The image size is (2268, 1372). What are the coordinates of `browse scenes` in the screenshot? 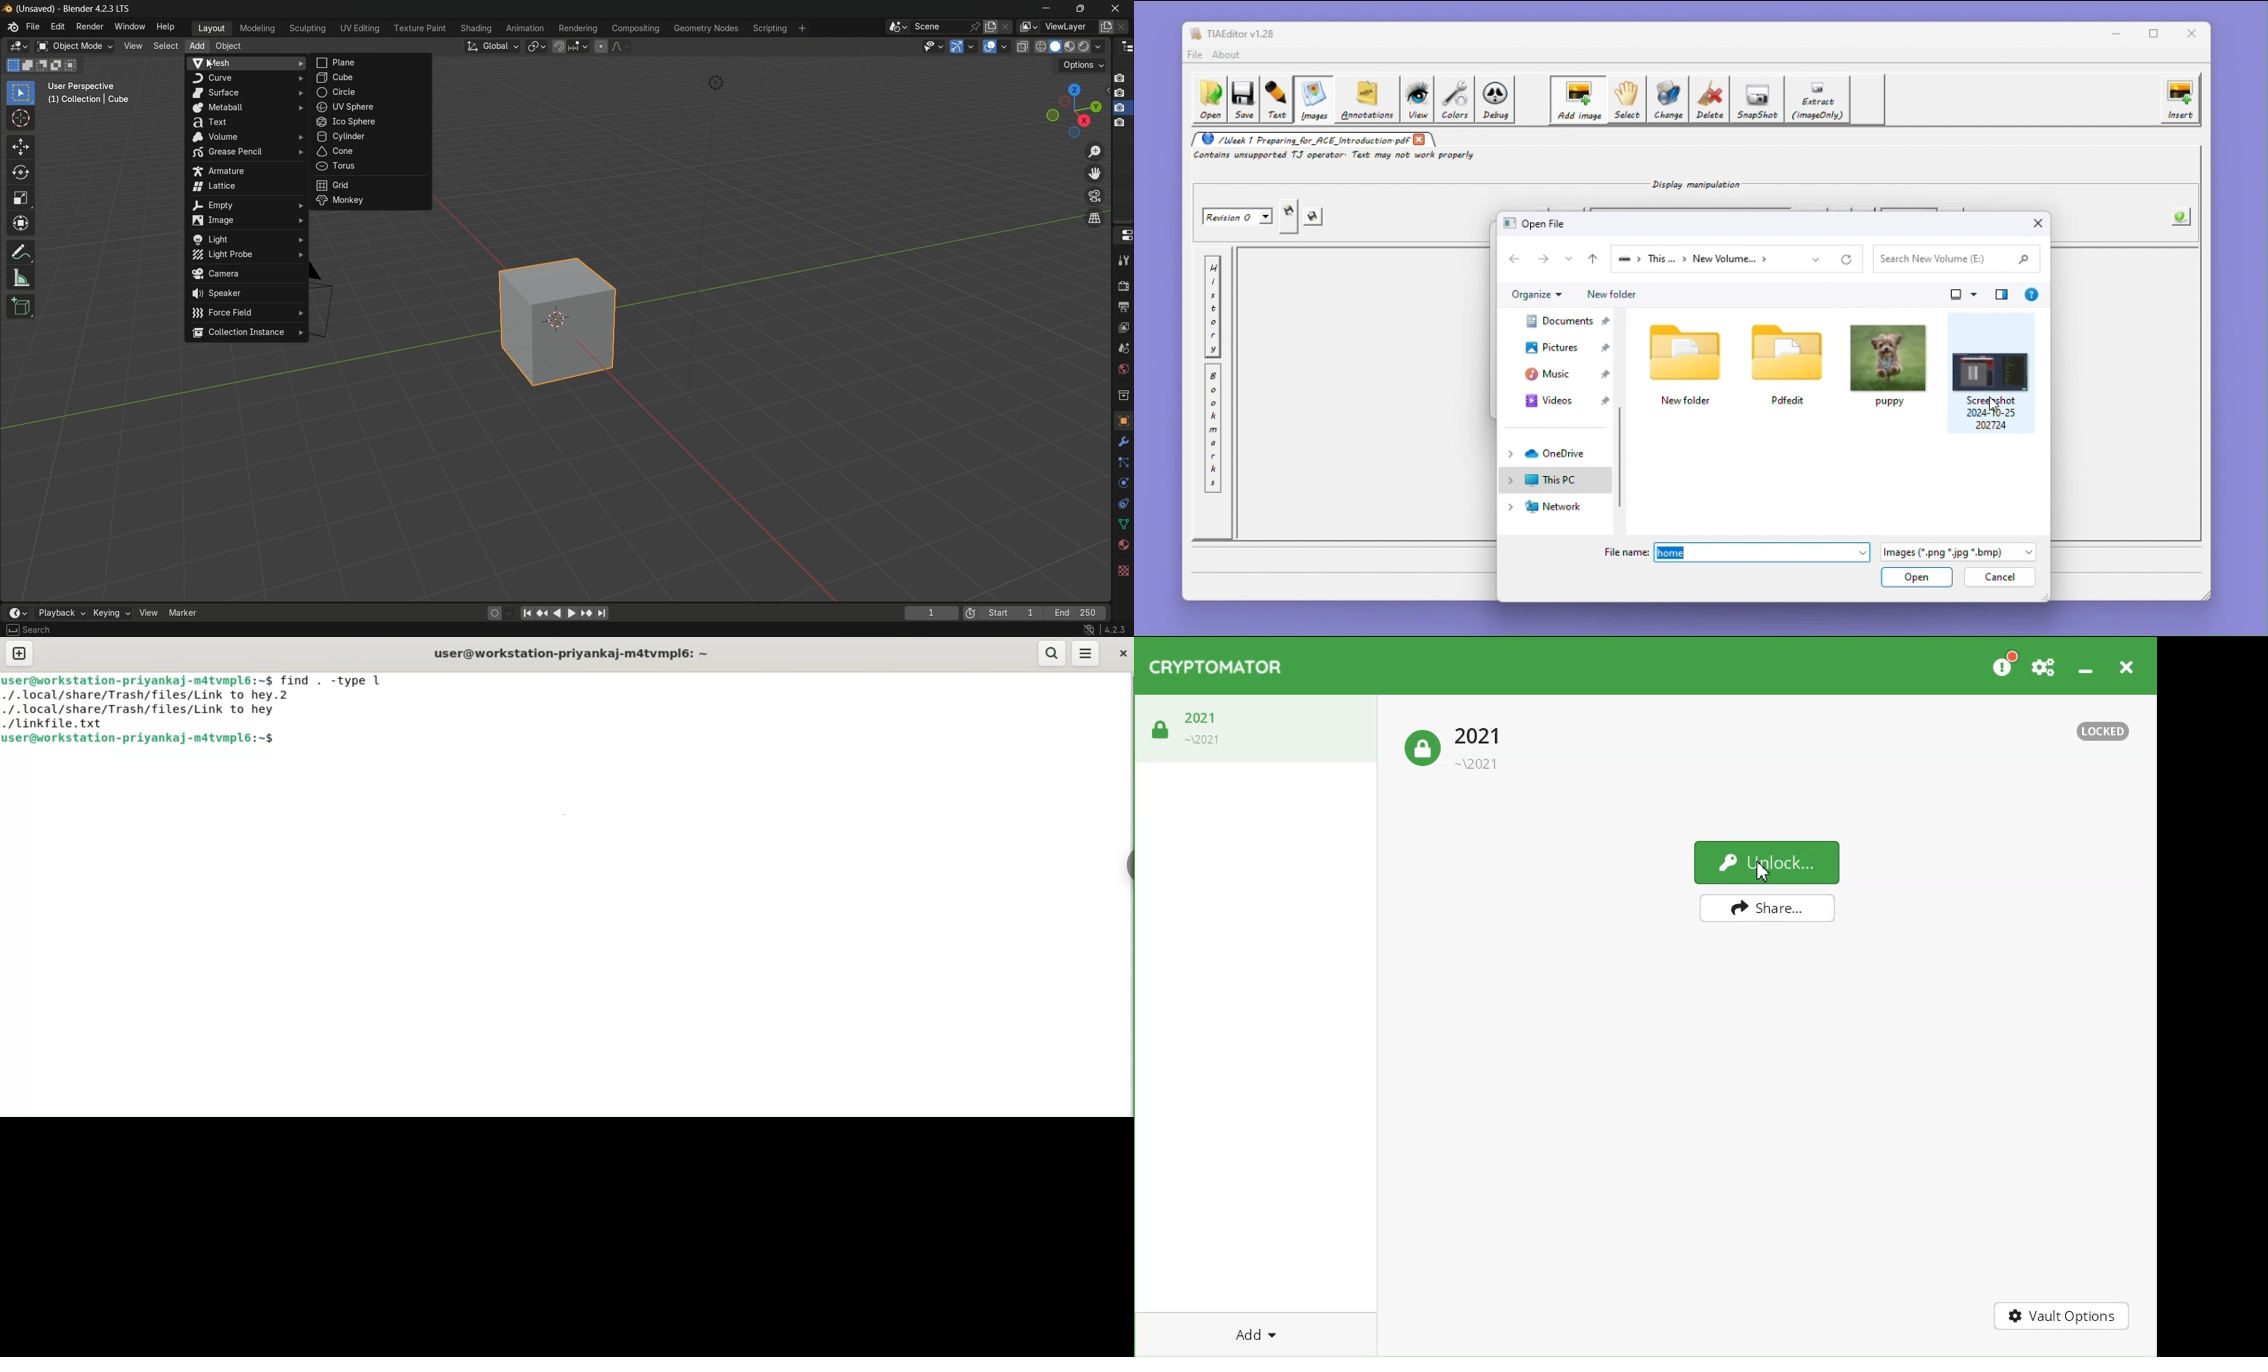 It's located at (898, 27).